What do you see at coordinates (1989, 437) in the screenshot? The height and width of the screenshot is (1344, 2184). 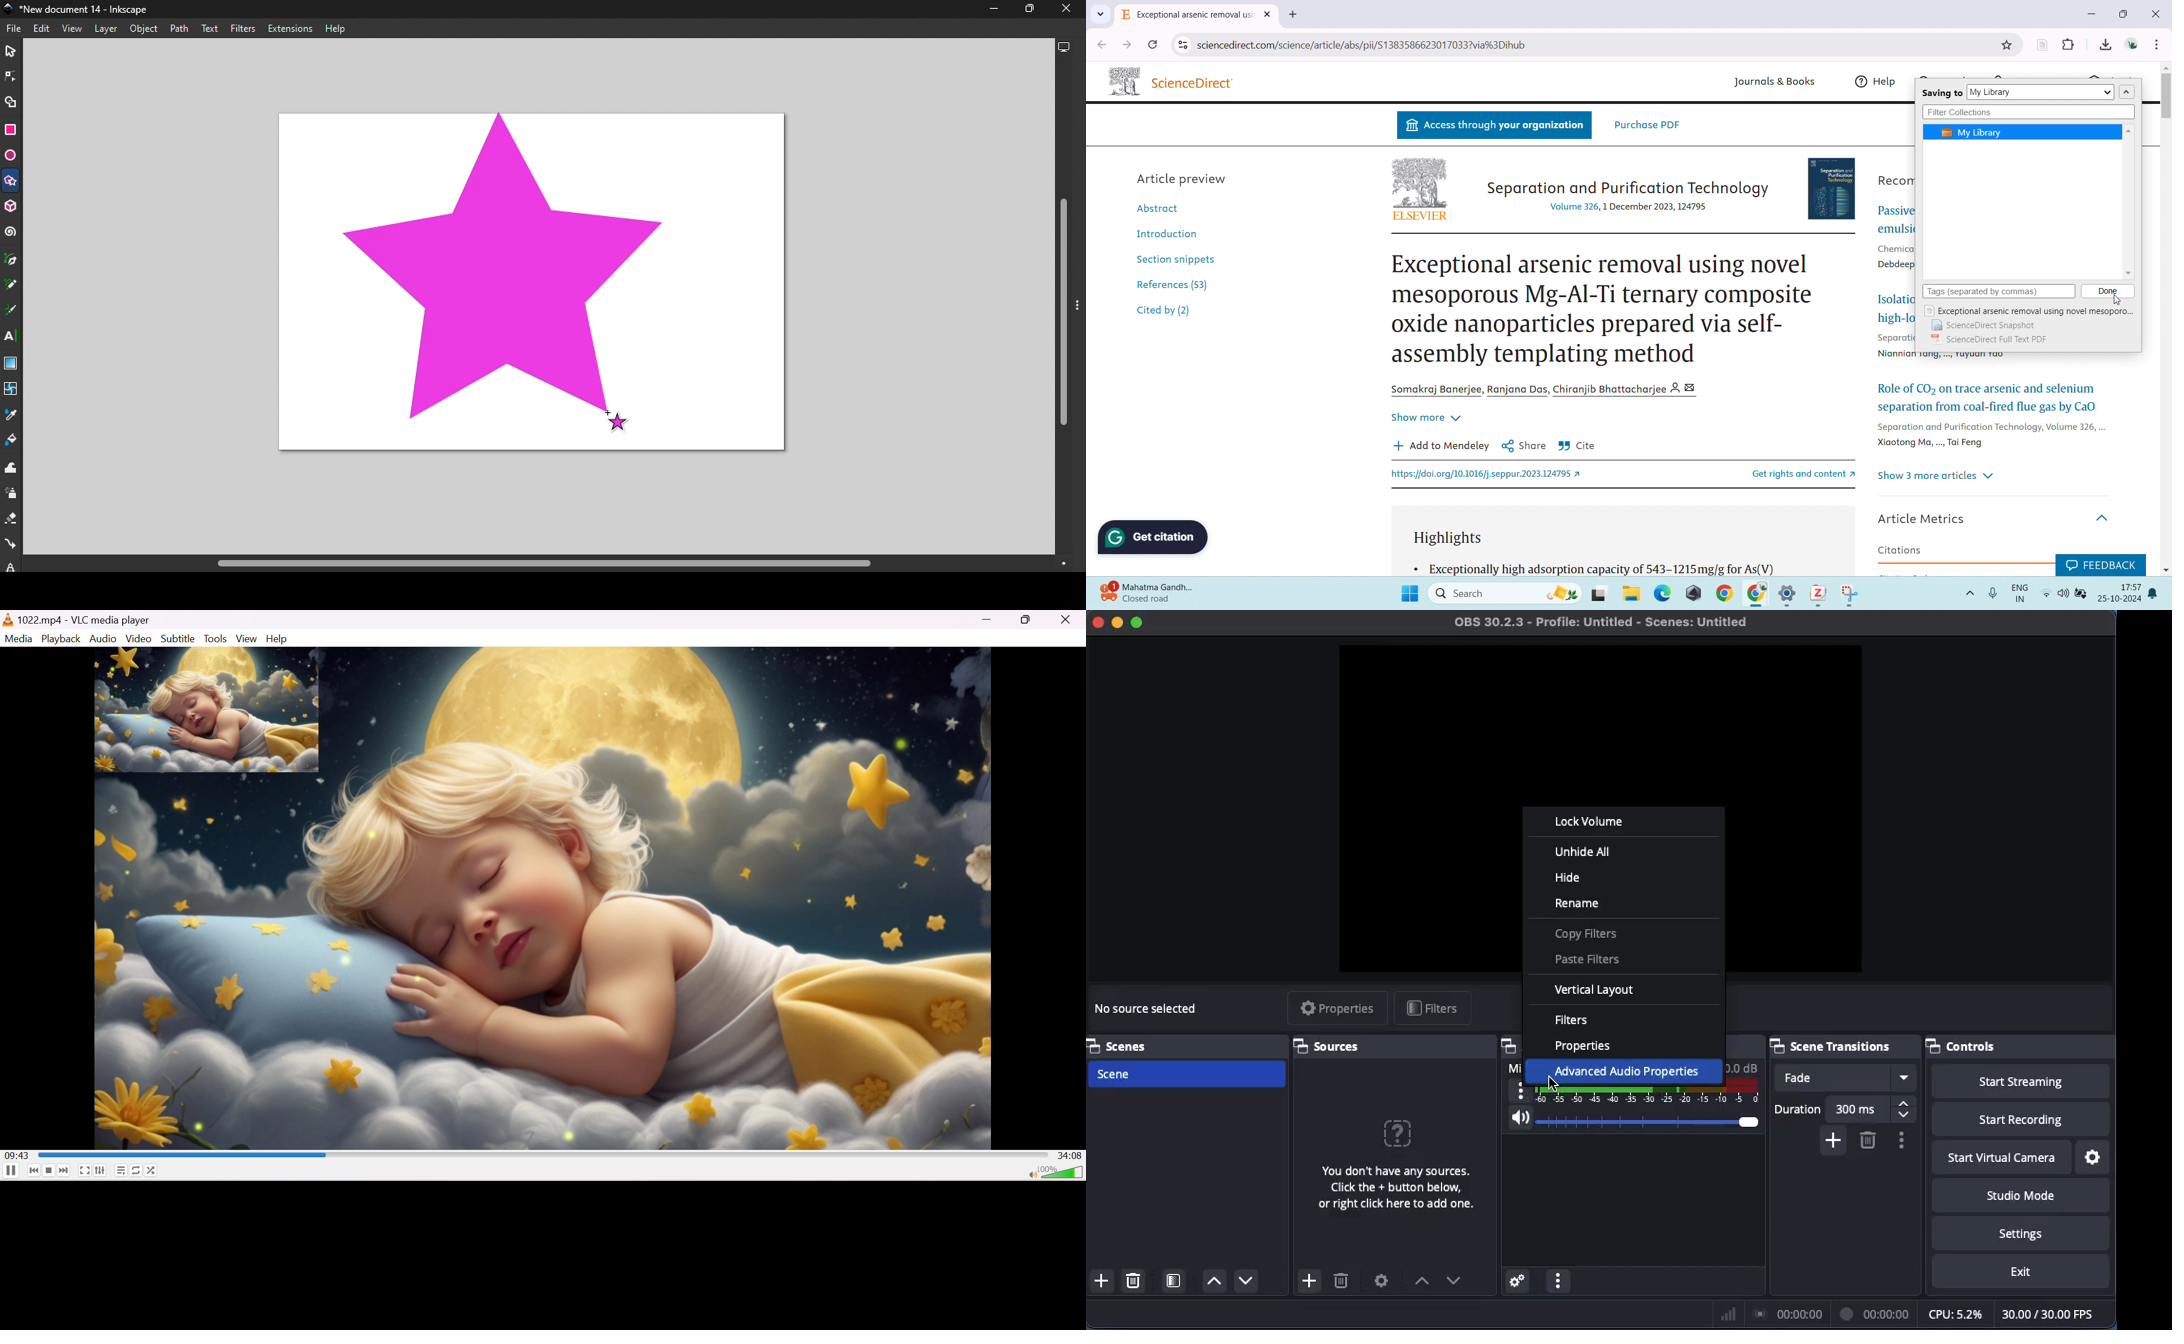 I see `Separation and Purification Technology, Volume 326, ...
Xiaotong Ma, ..., Tai Feng` at bounding box center [1989, 437].